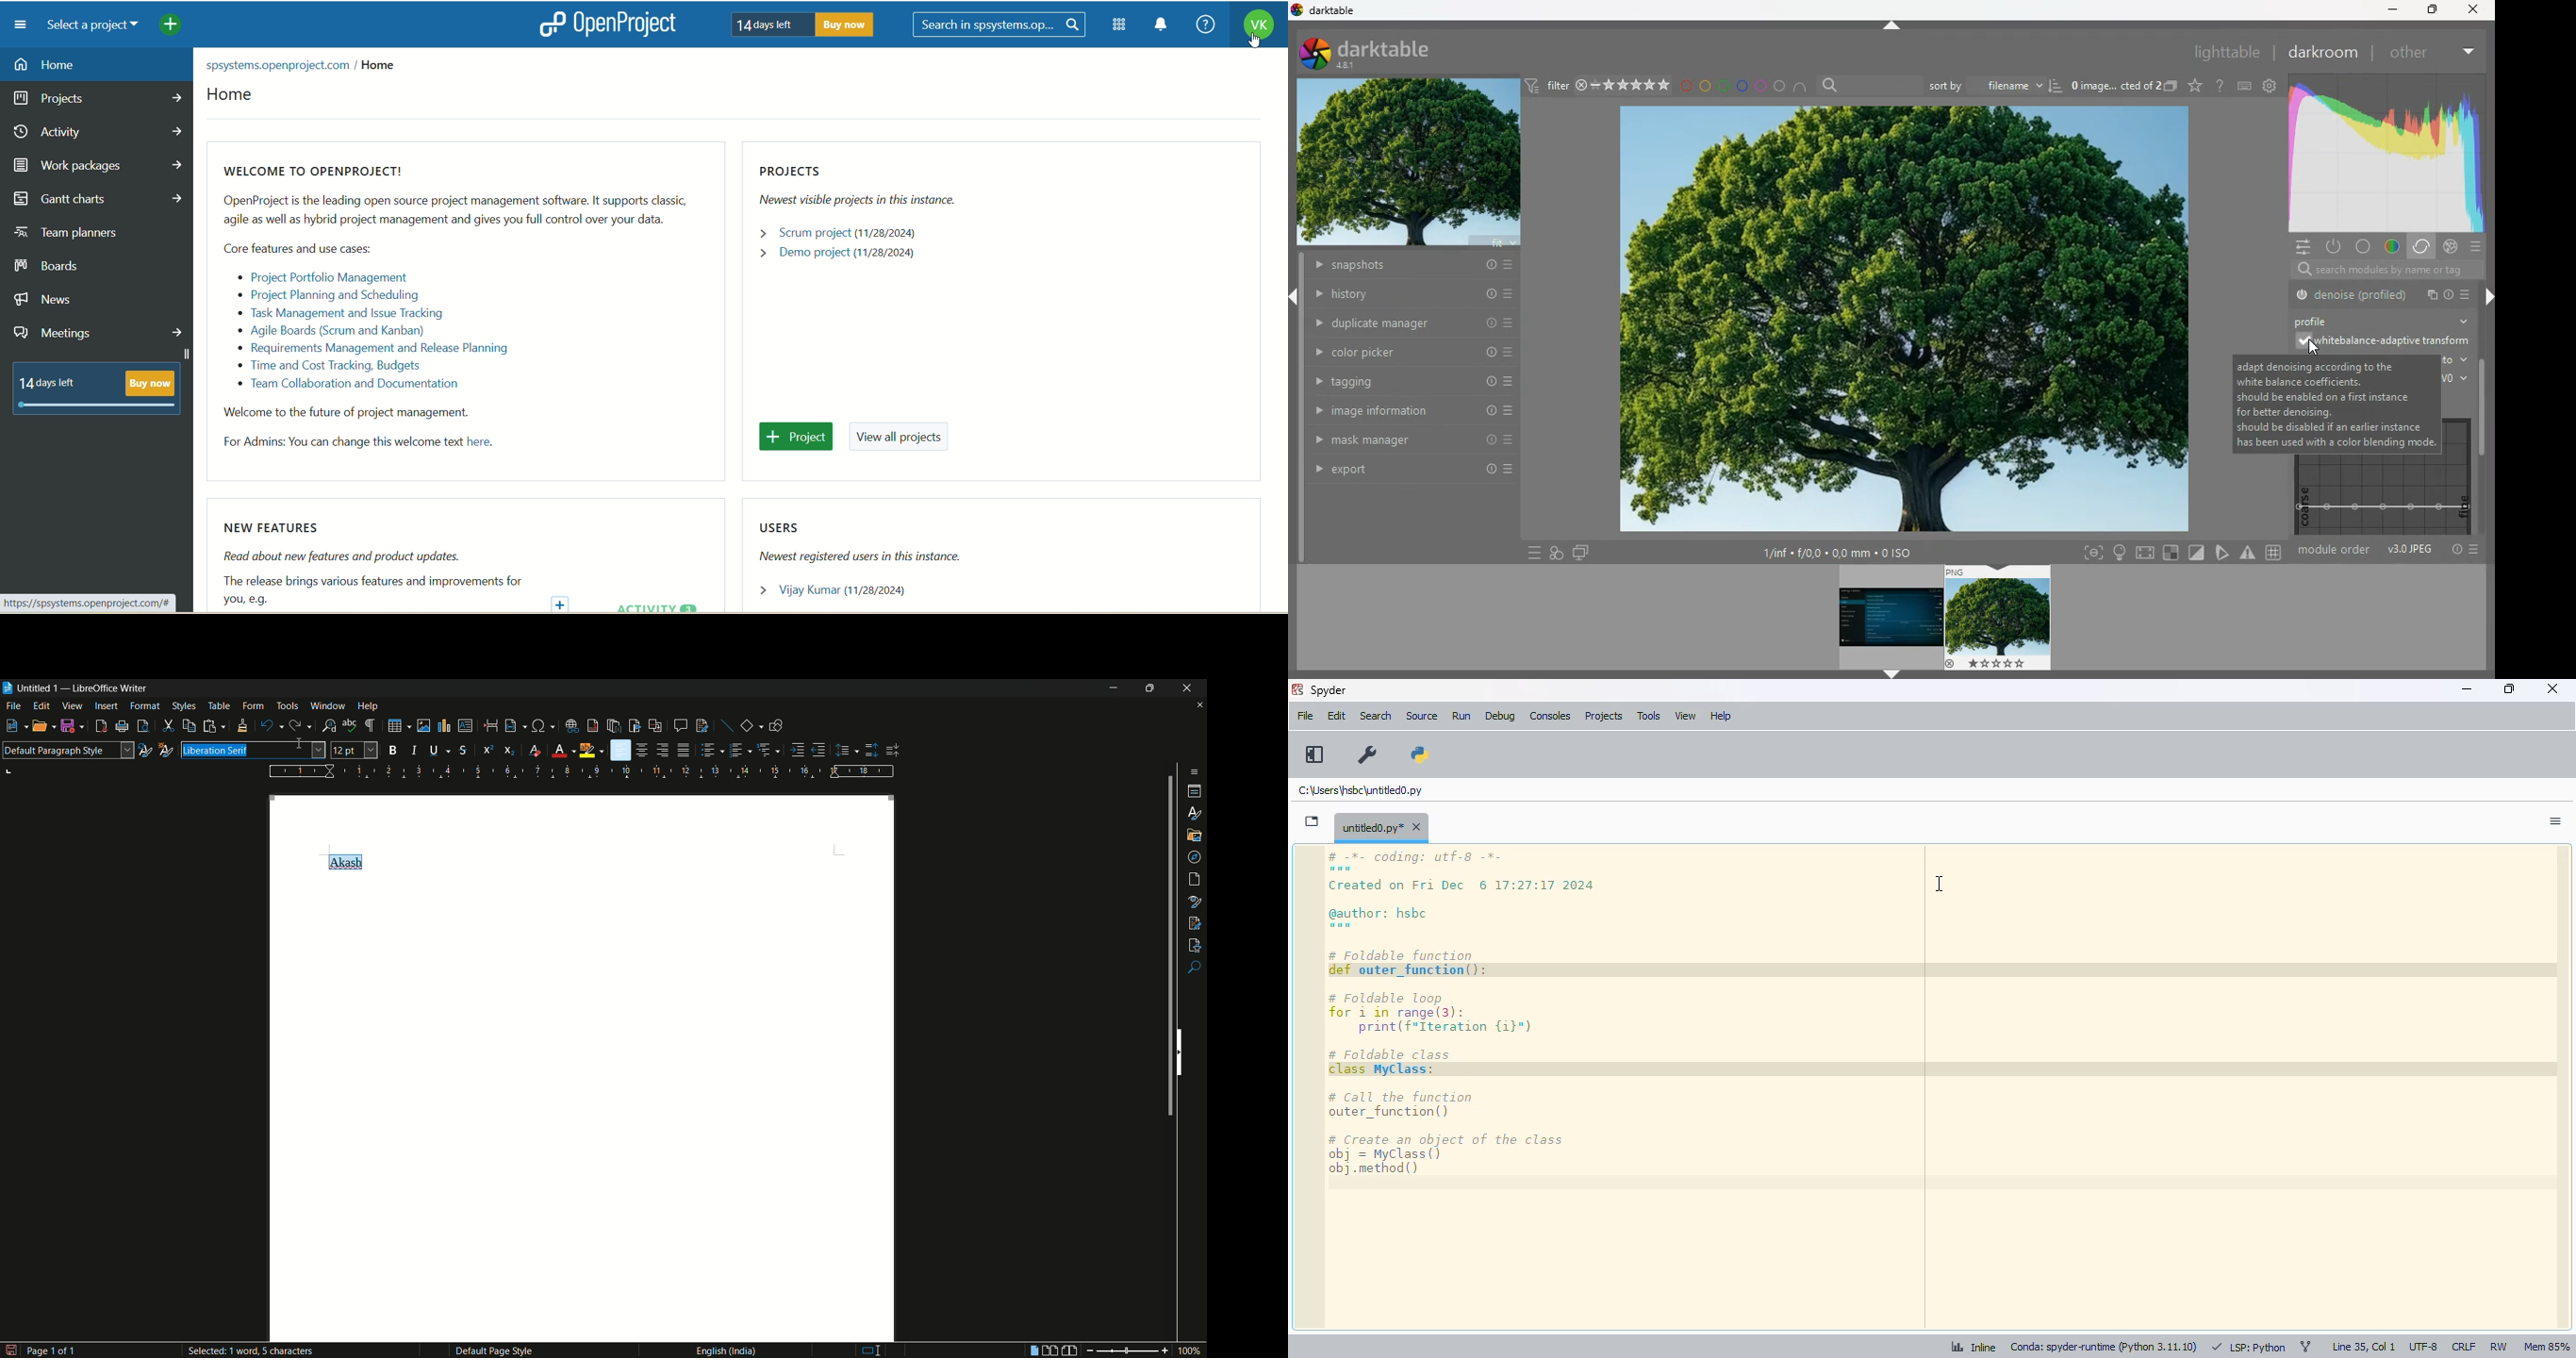  What do you see at coordinates (1196, 812) in the screenshot?
I see `styles` at bounding box center [1196, 812].